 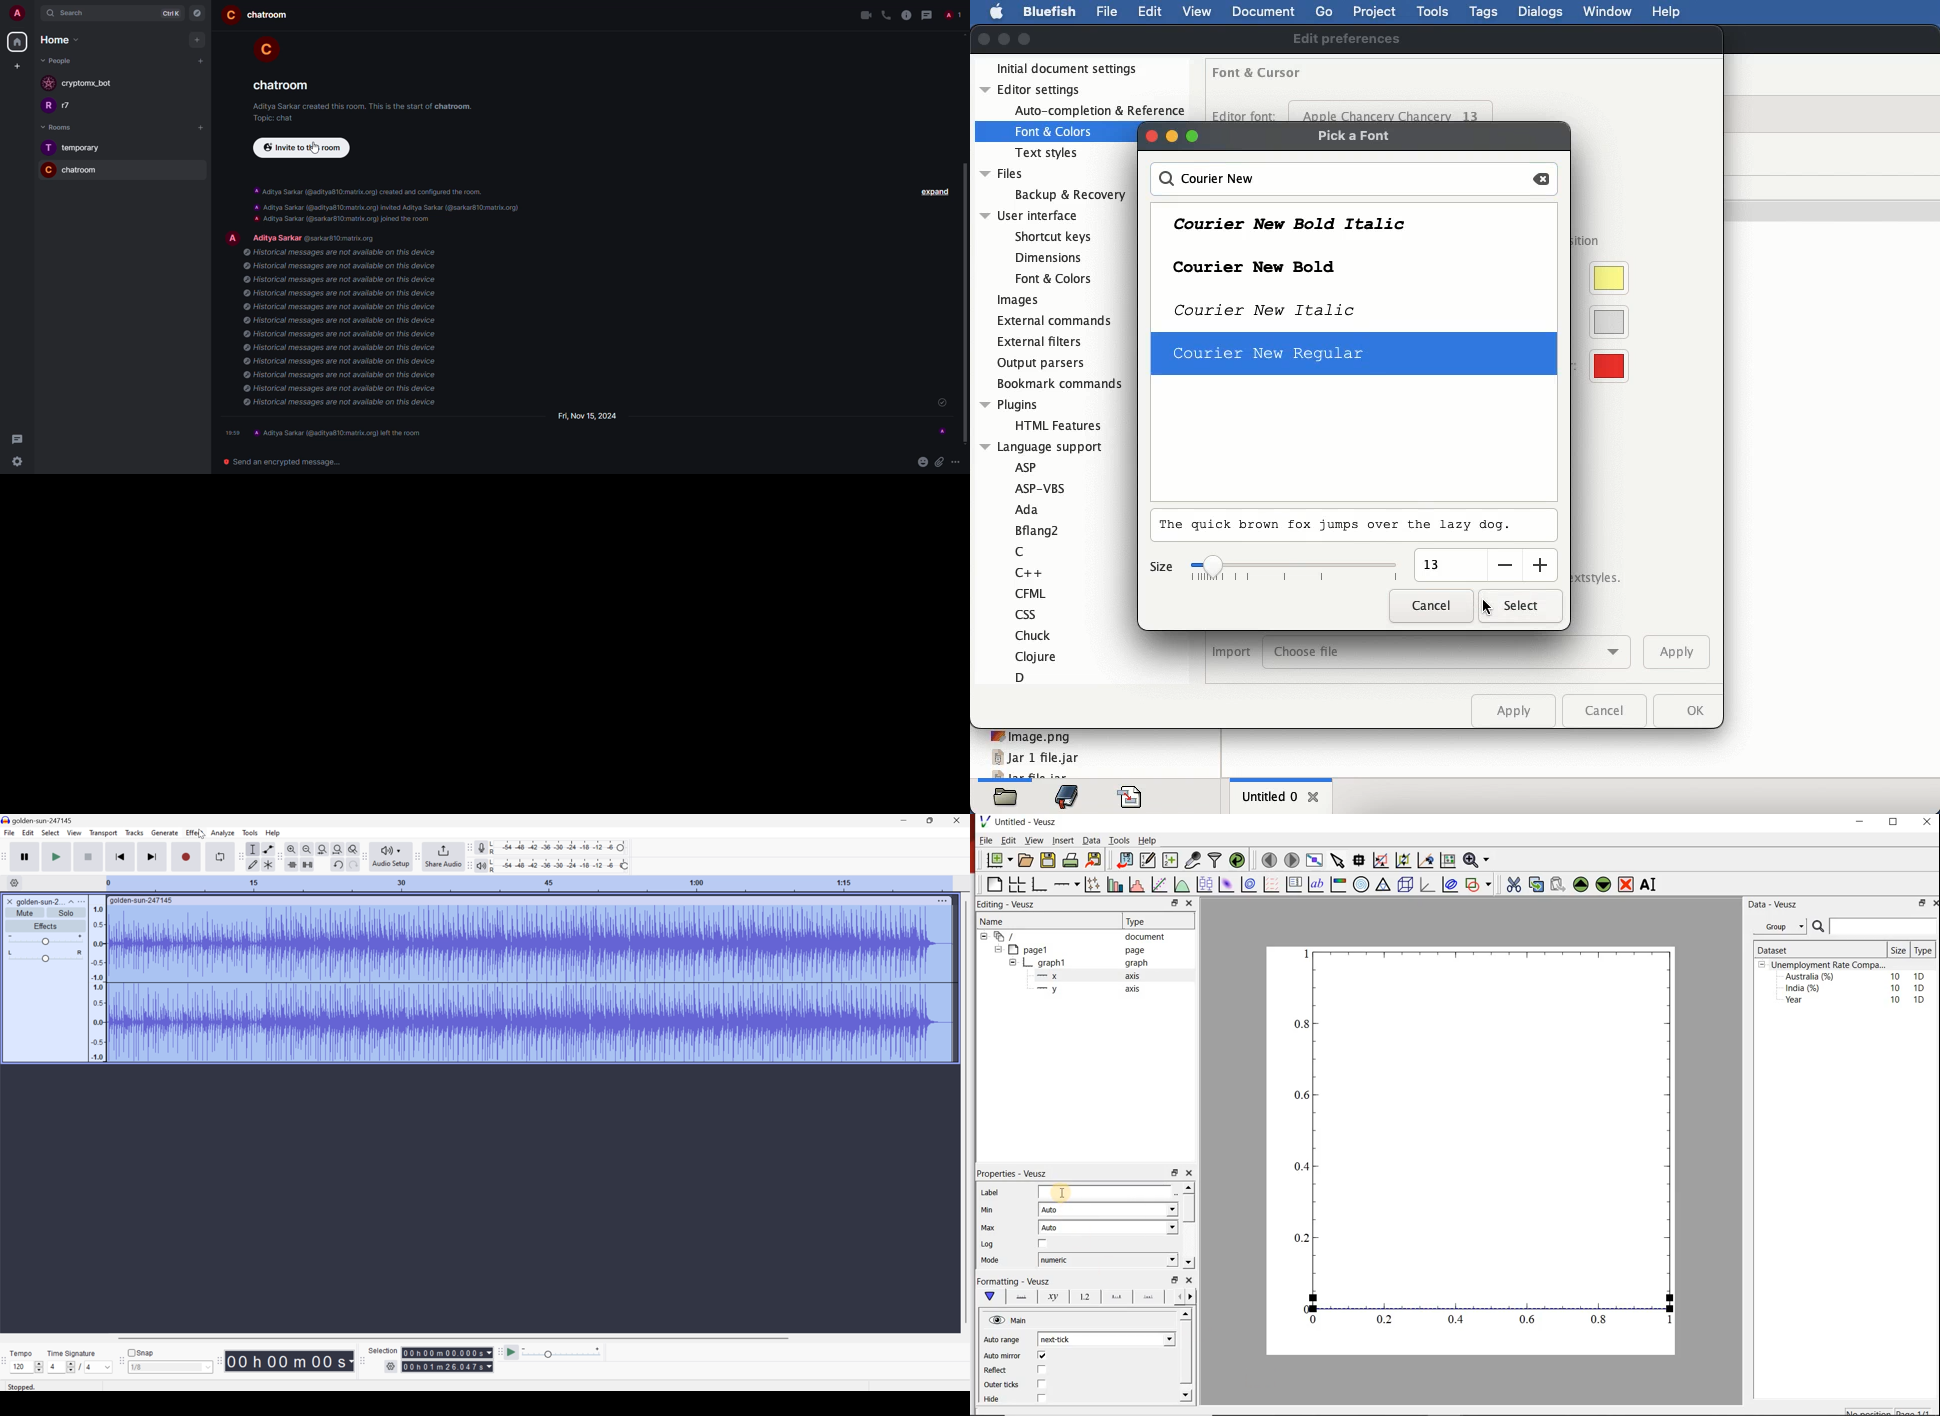 What do you see at coordinates (186, 856) in the screenshot?
I see `Record / Record new track` at bounding box center [186, 856].